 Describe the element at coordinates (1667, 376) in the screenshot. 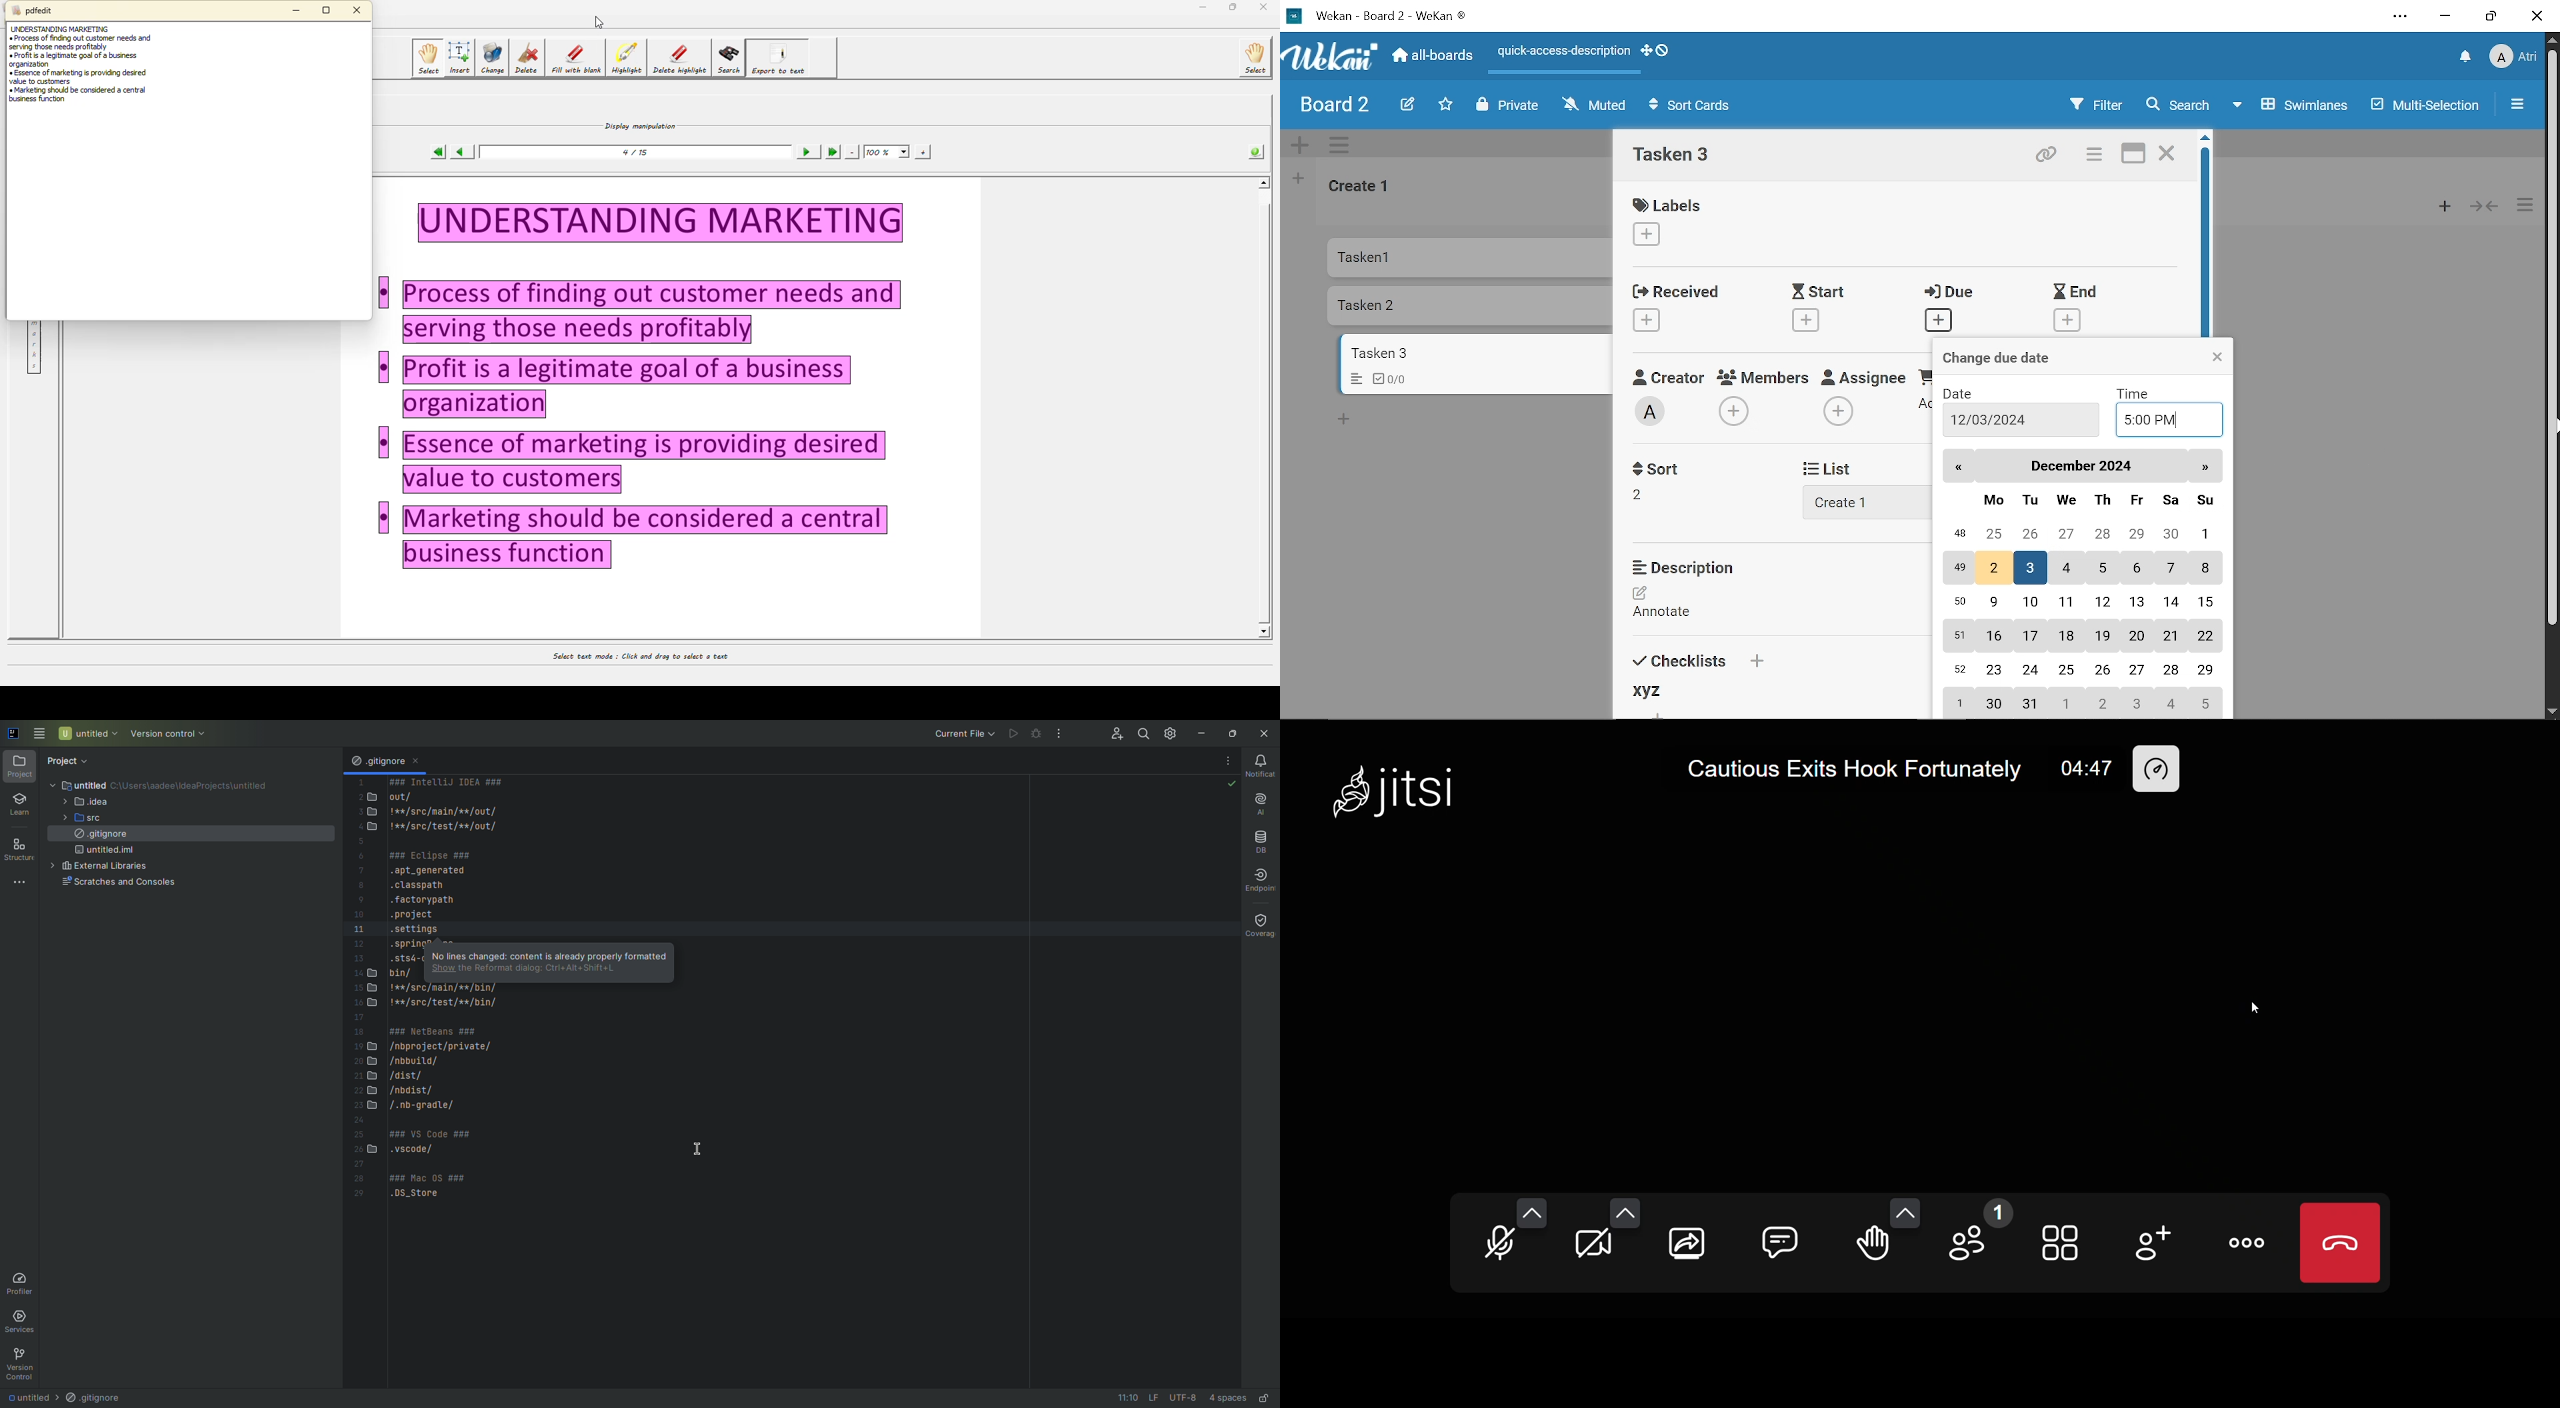

I see `Creator` at that location.